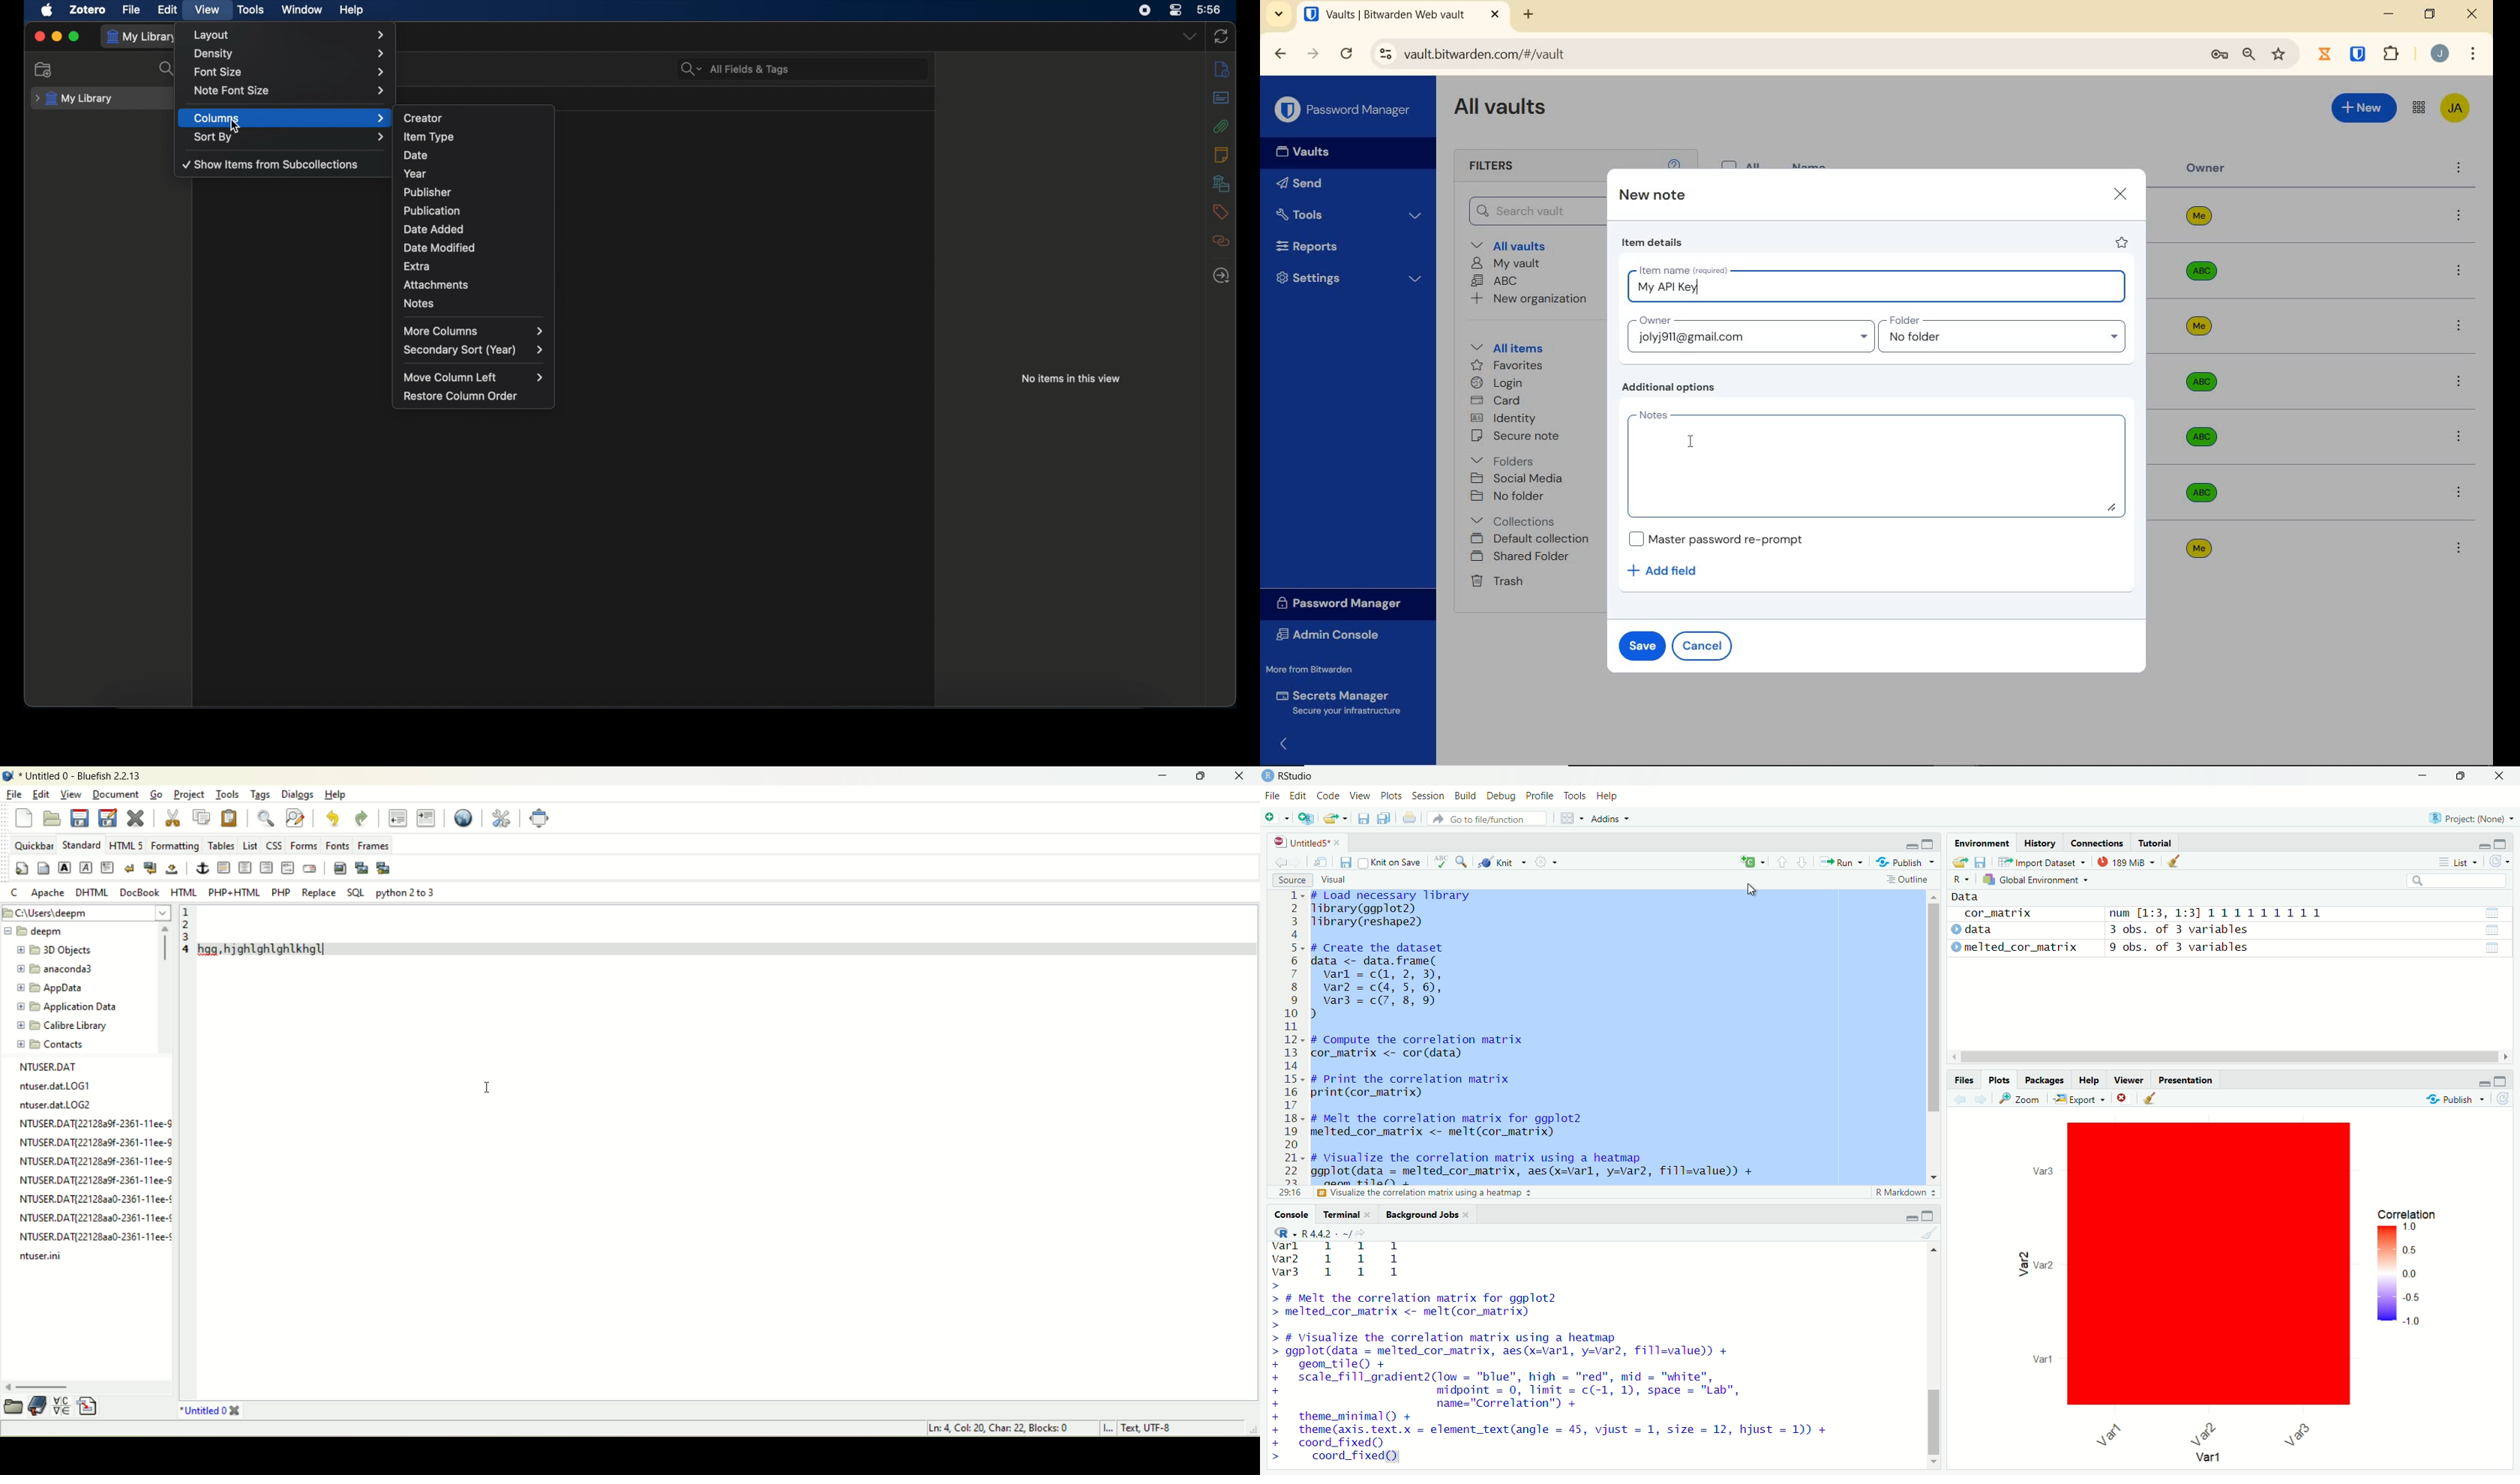  I want to click on maximize, so click(2502, 1081).